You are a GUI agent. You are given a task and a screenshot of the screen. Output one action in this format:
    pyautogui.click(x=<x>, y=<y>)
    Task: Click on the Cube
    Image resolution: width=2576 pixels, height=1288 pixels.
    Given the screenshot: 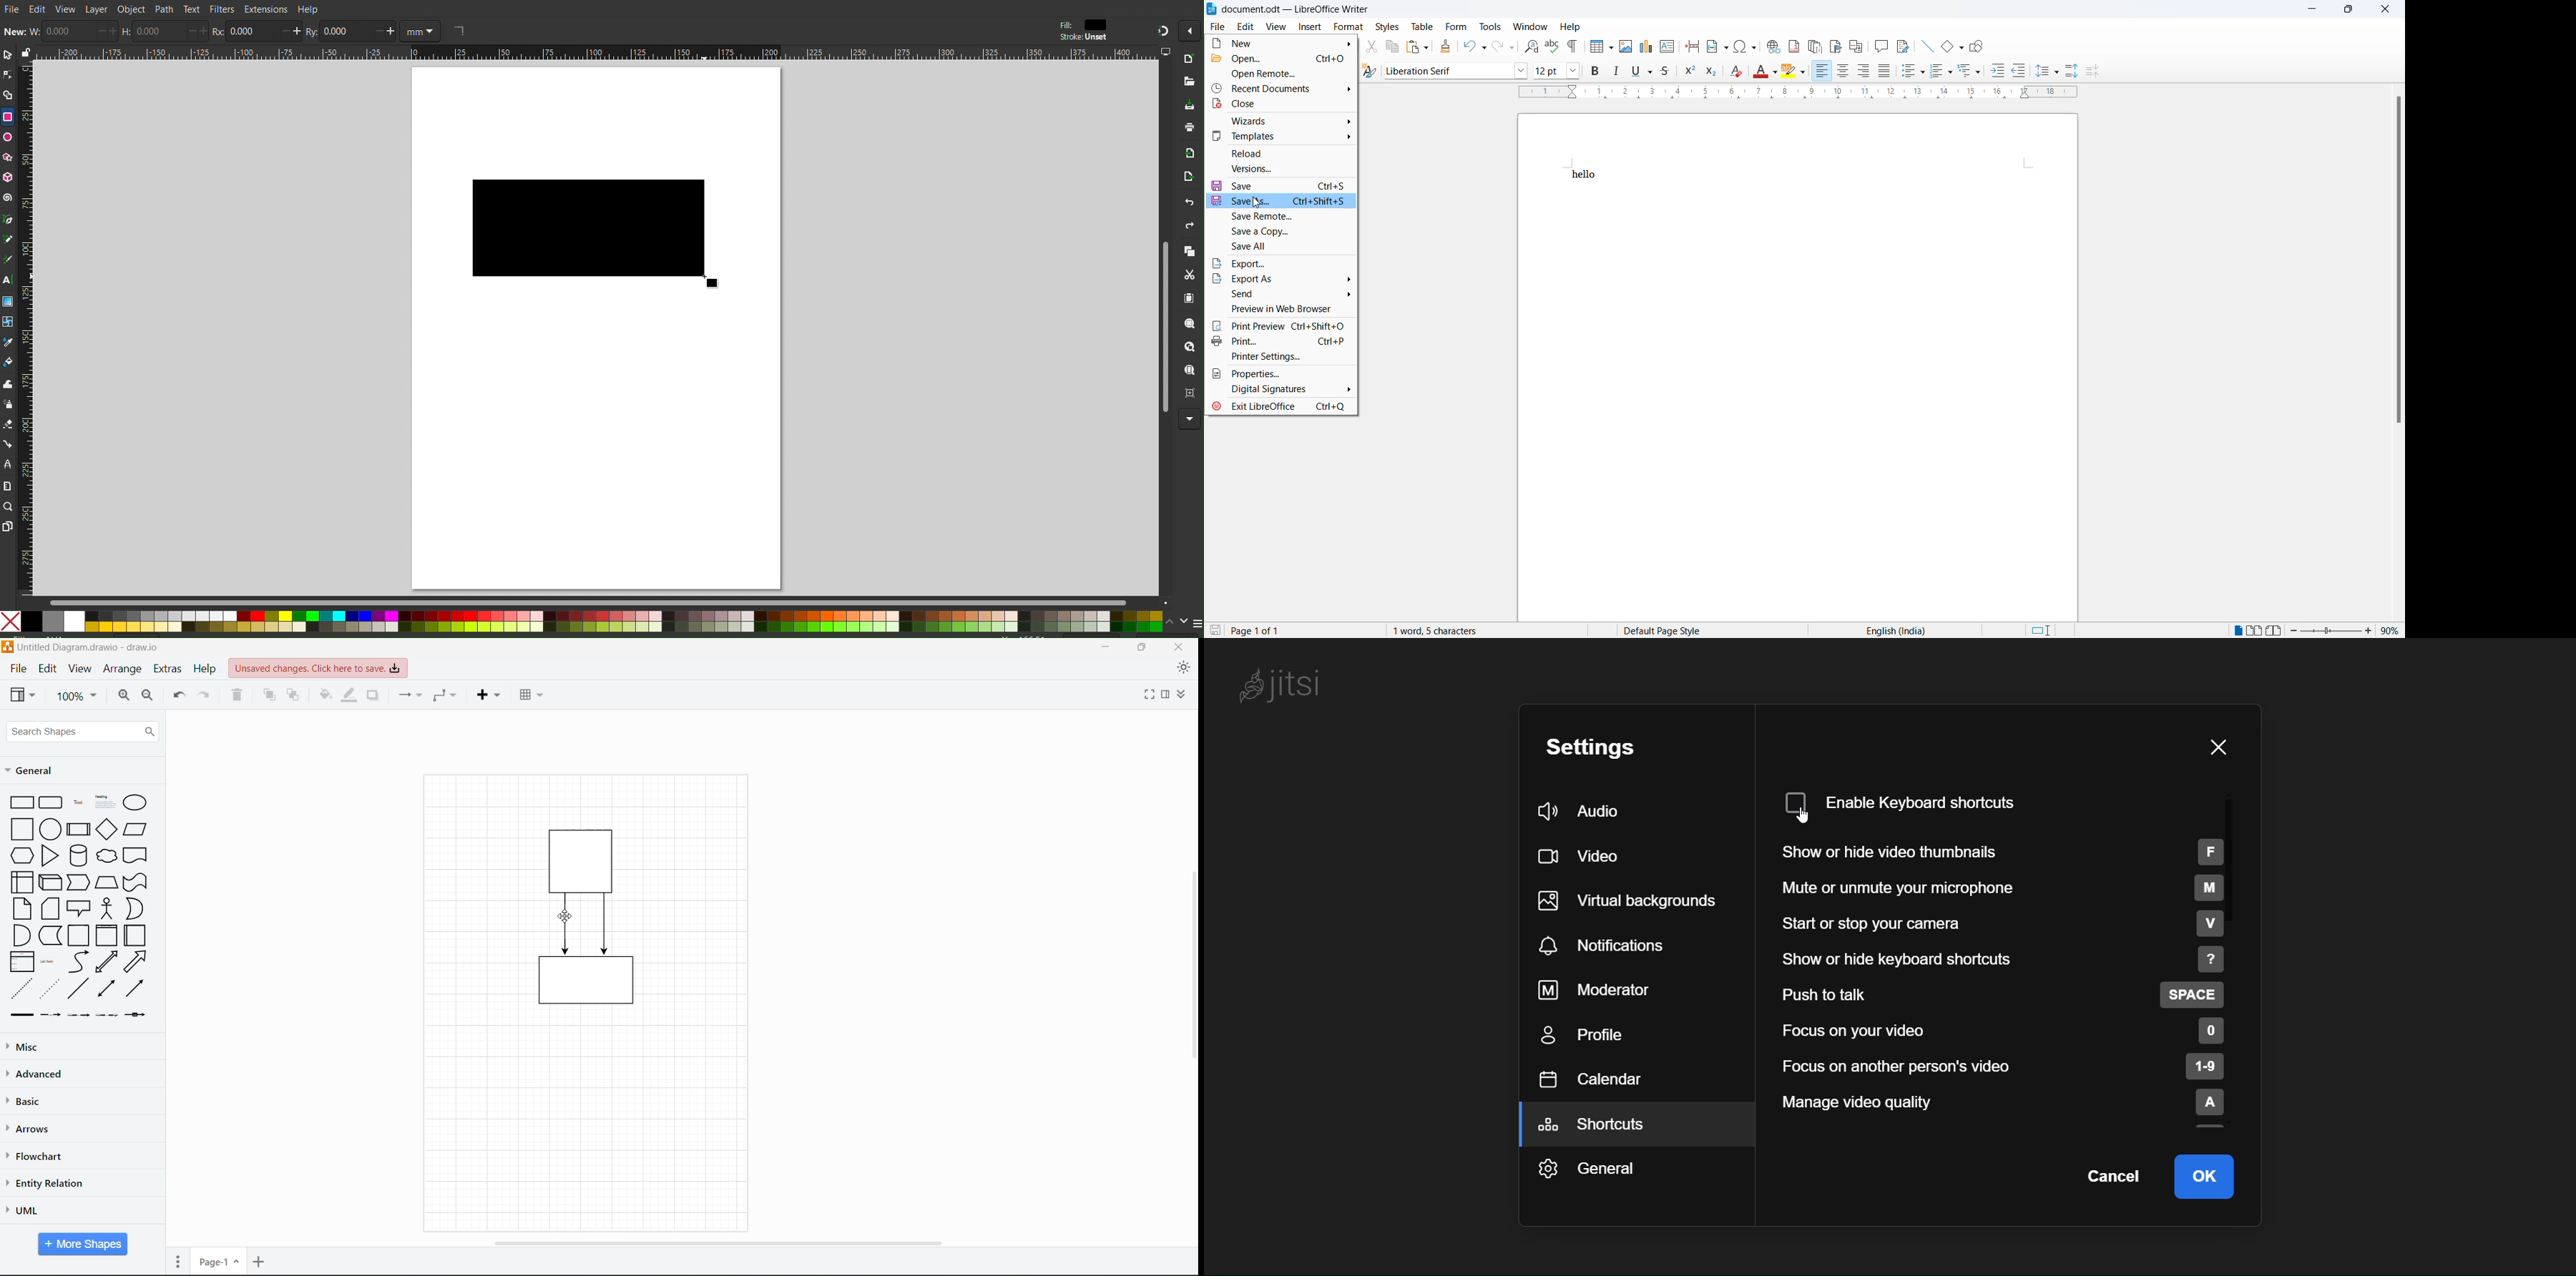 What is the action you would take?
    pyautogui.click(x=49, y=881)
    